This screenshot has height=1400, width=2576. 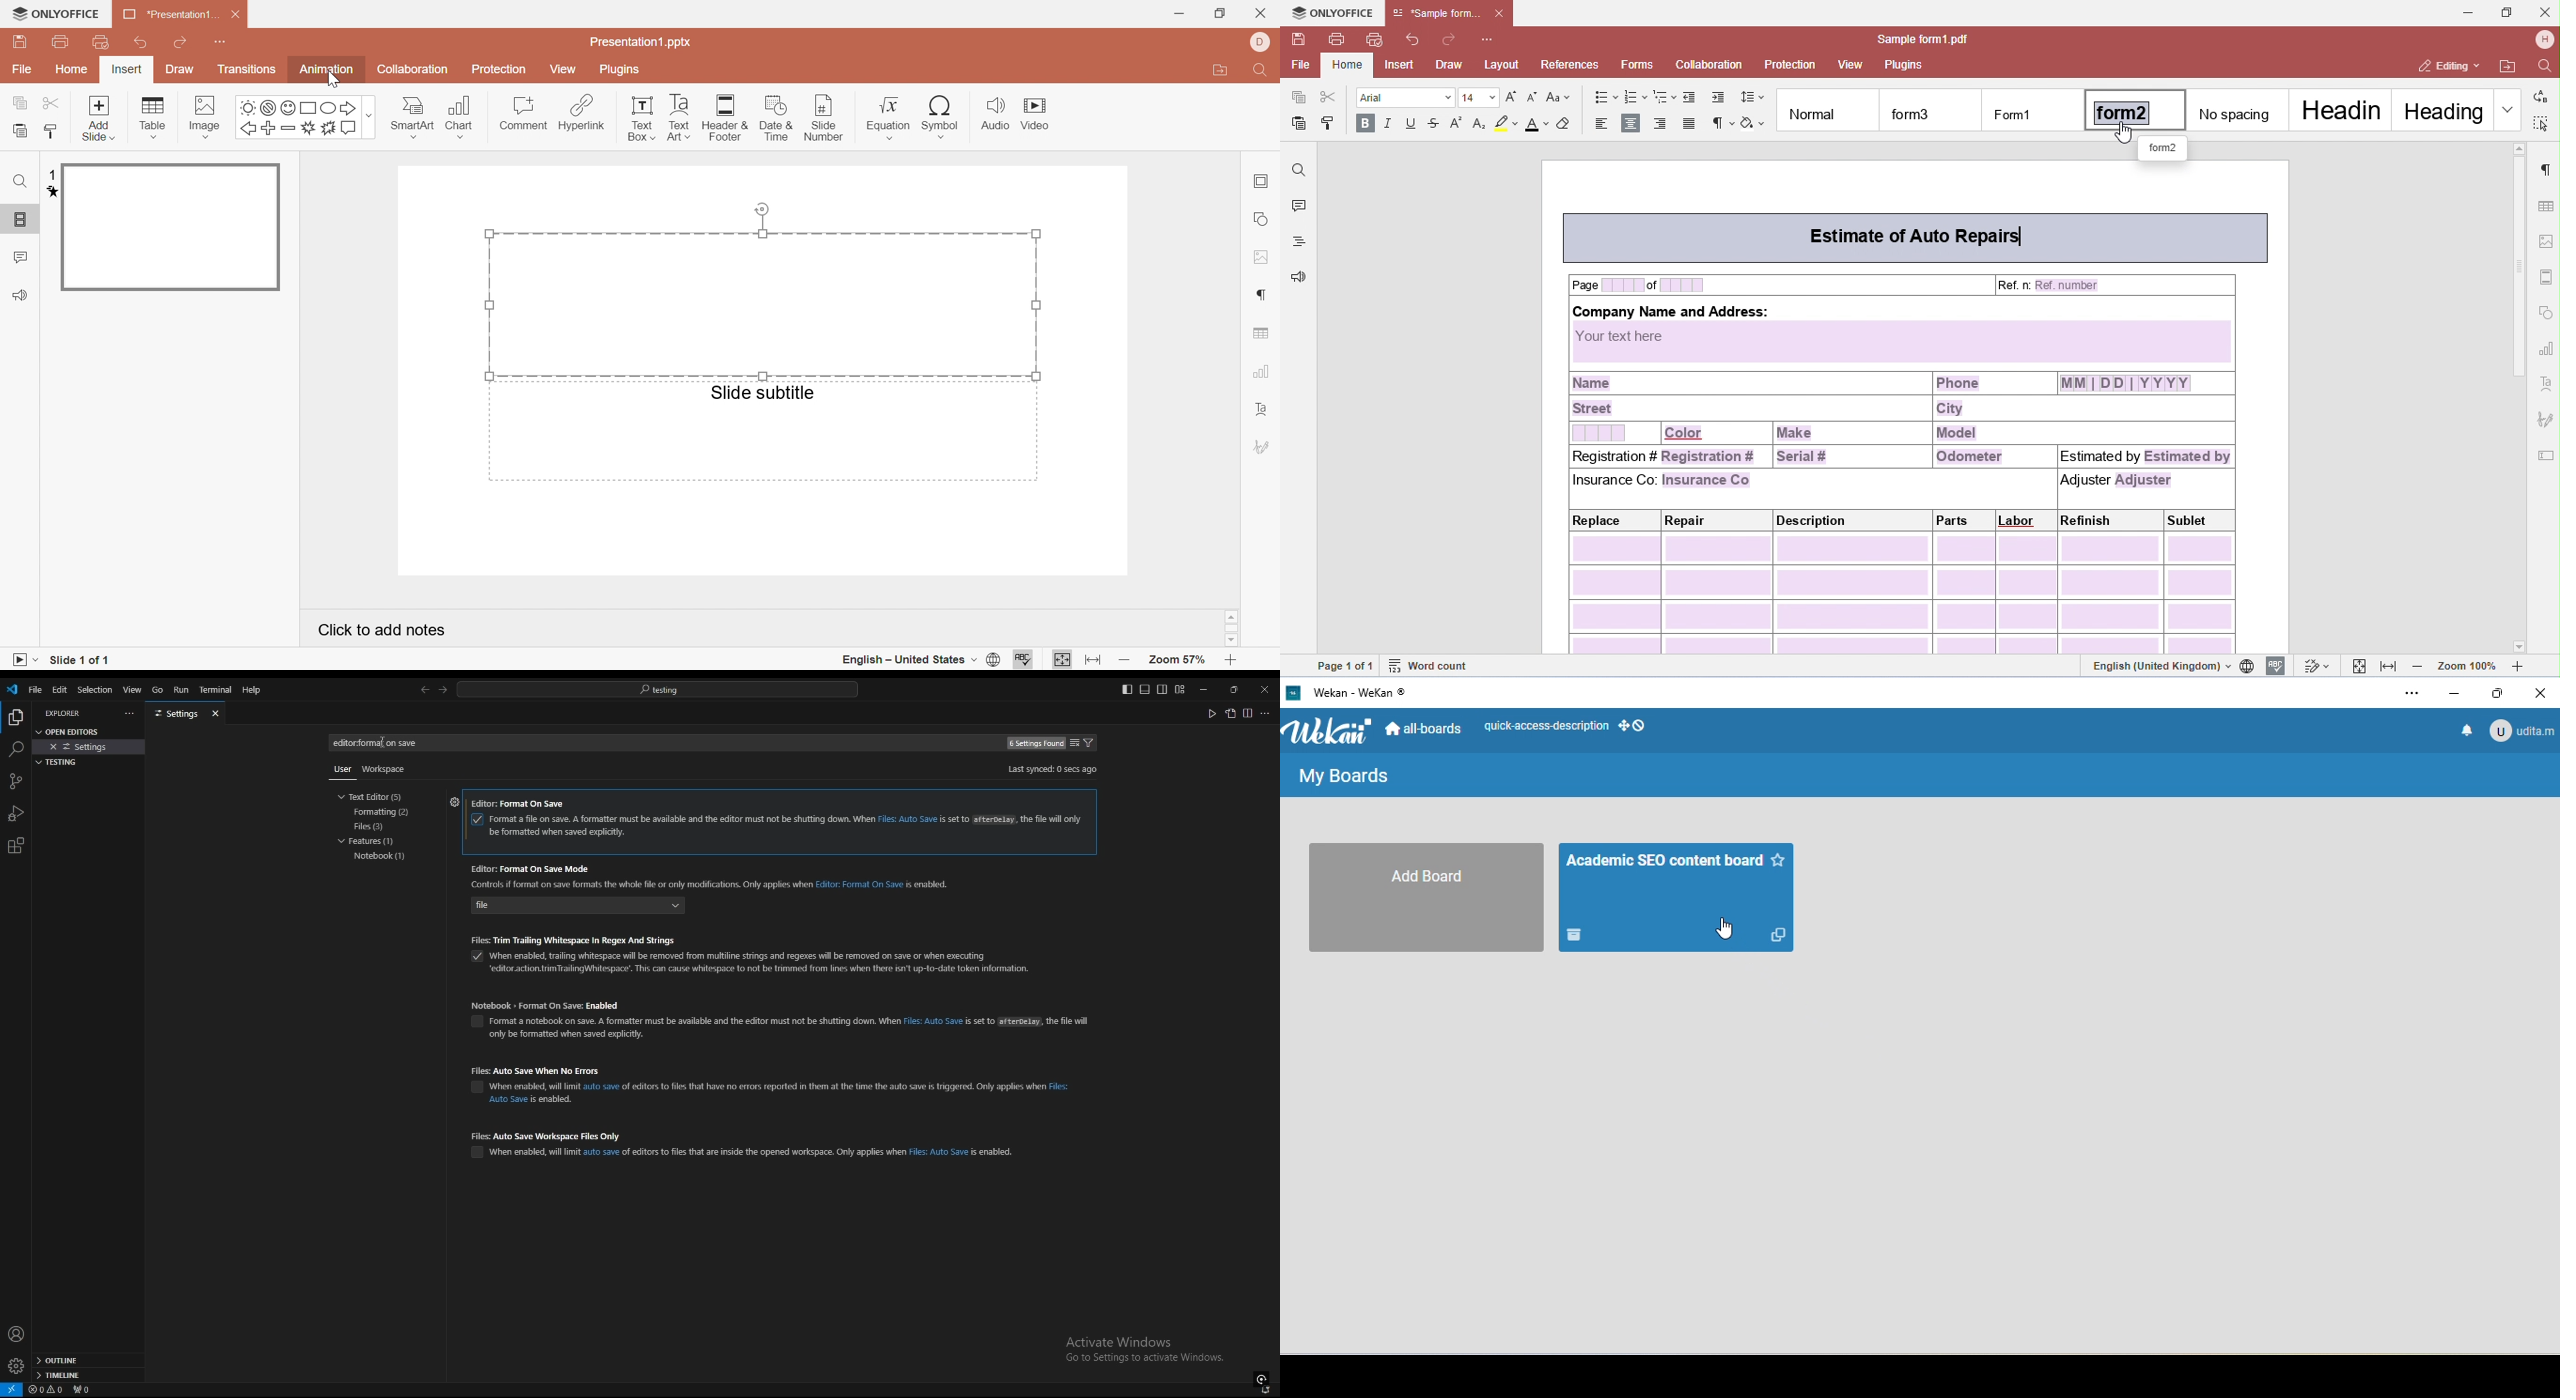 I want to click on hyperlink, so click(x=581, y=111).